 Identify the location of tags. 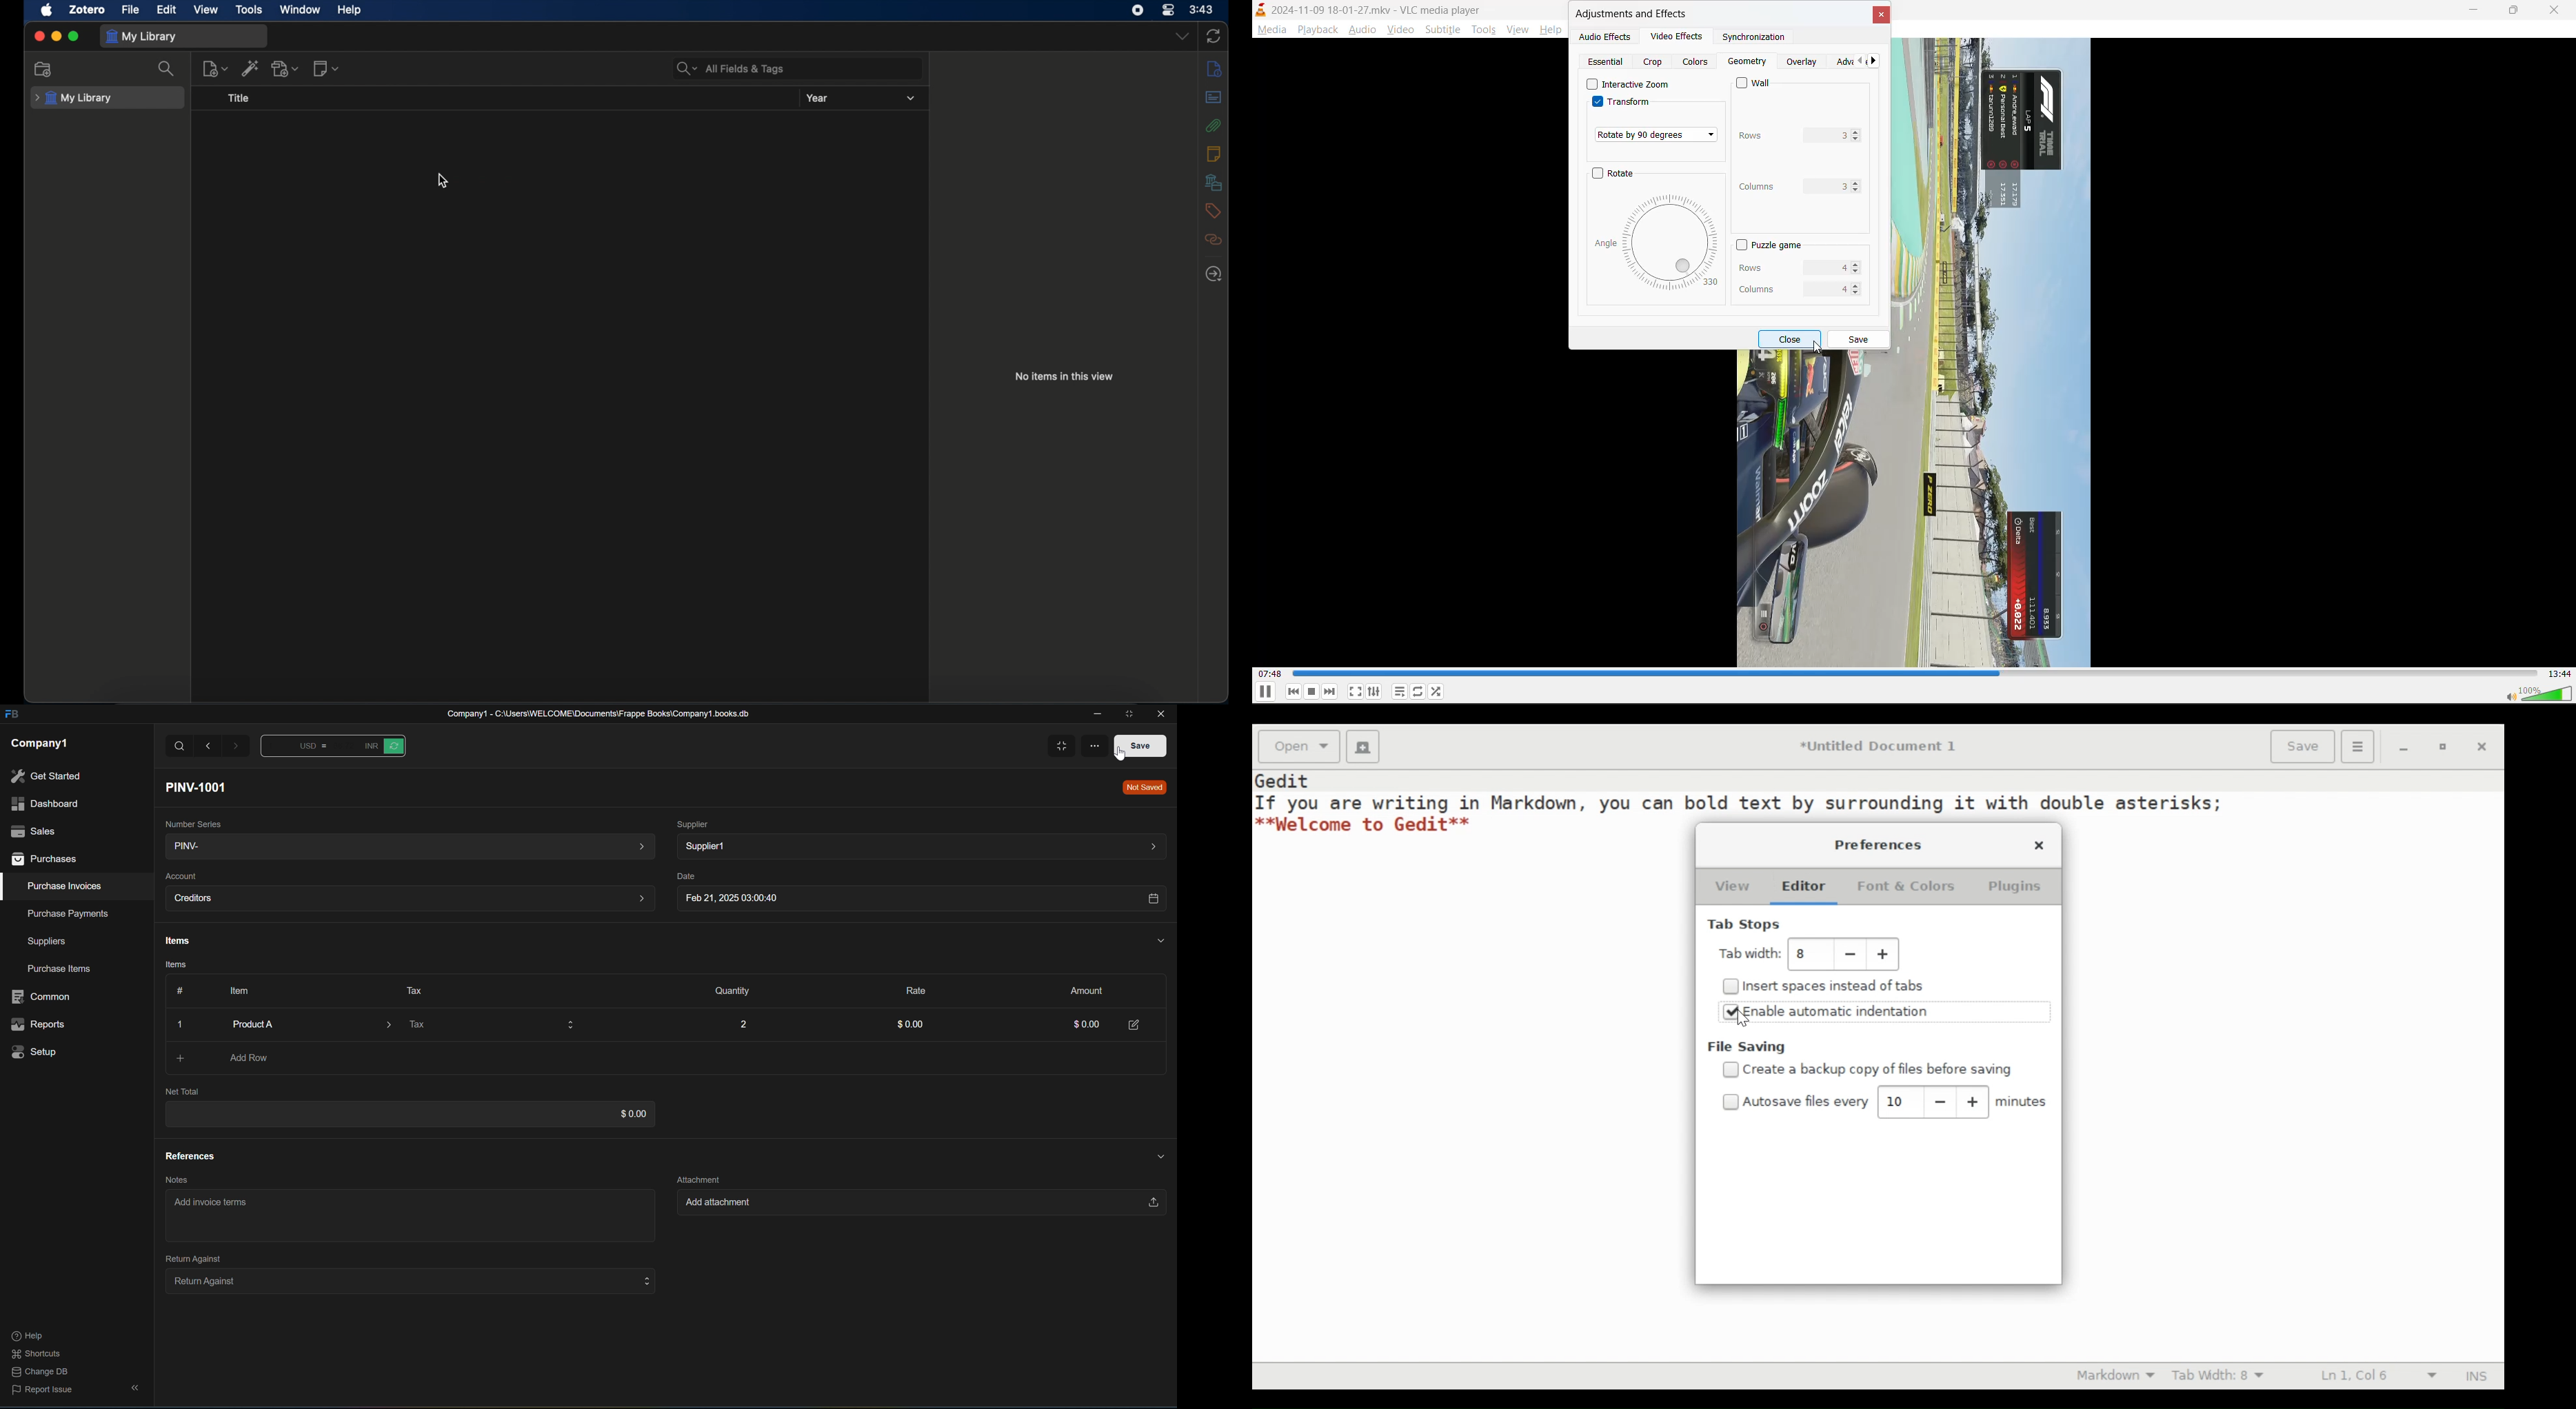
(1214, 211).